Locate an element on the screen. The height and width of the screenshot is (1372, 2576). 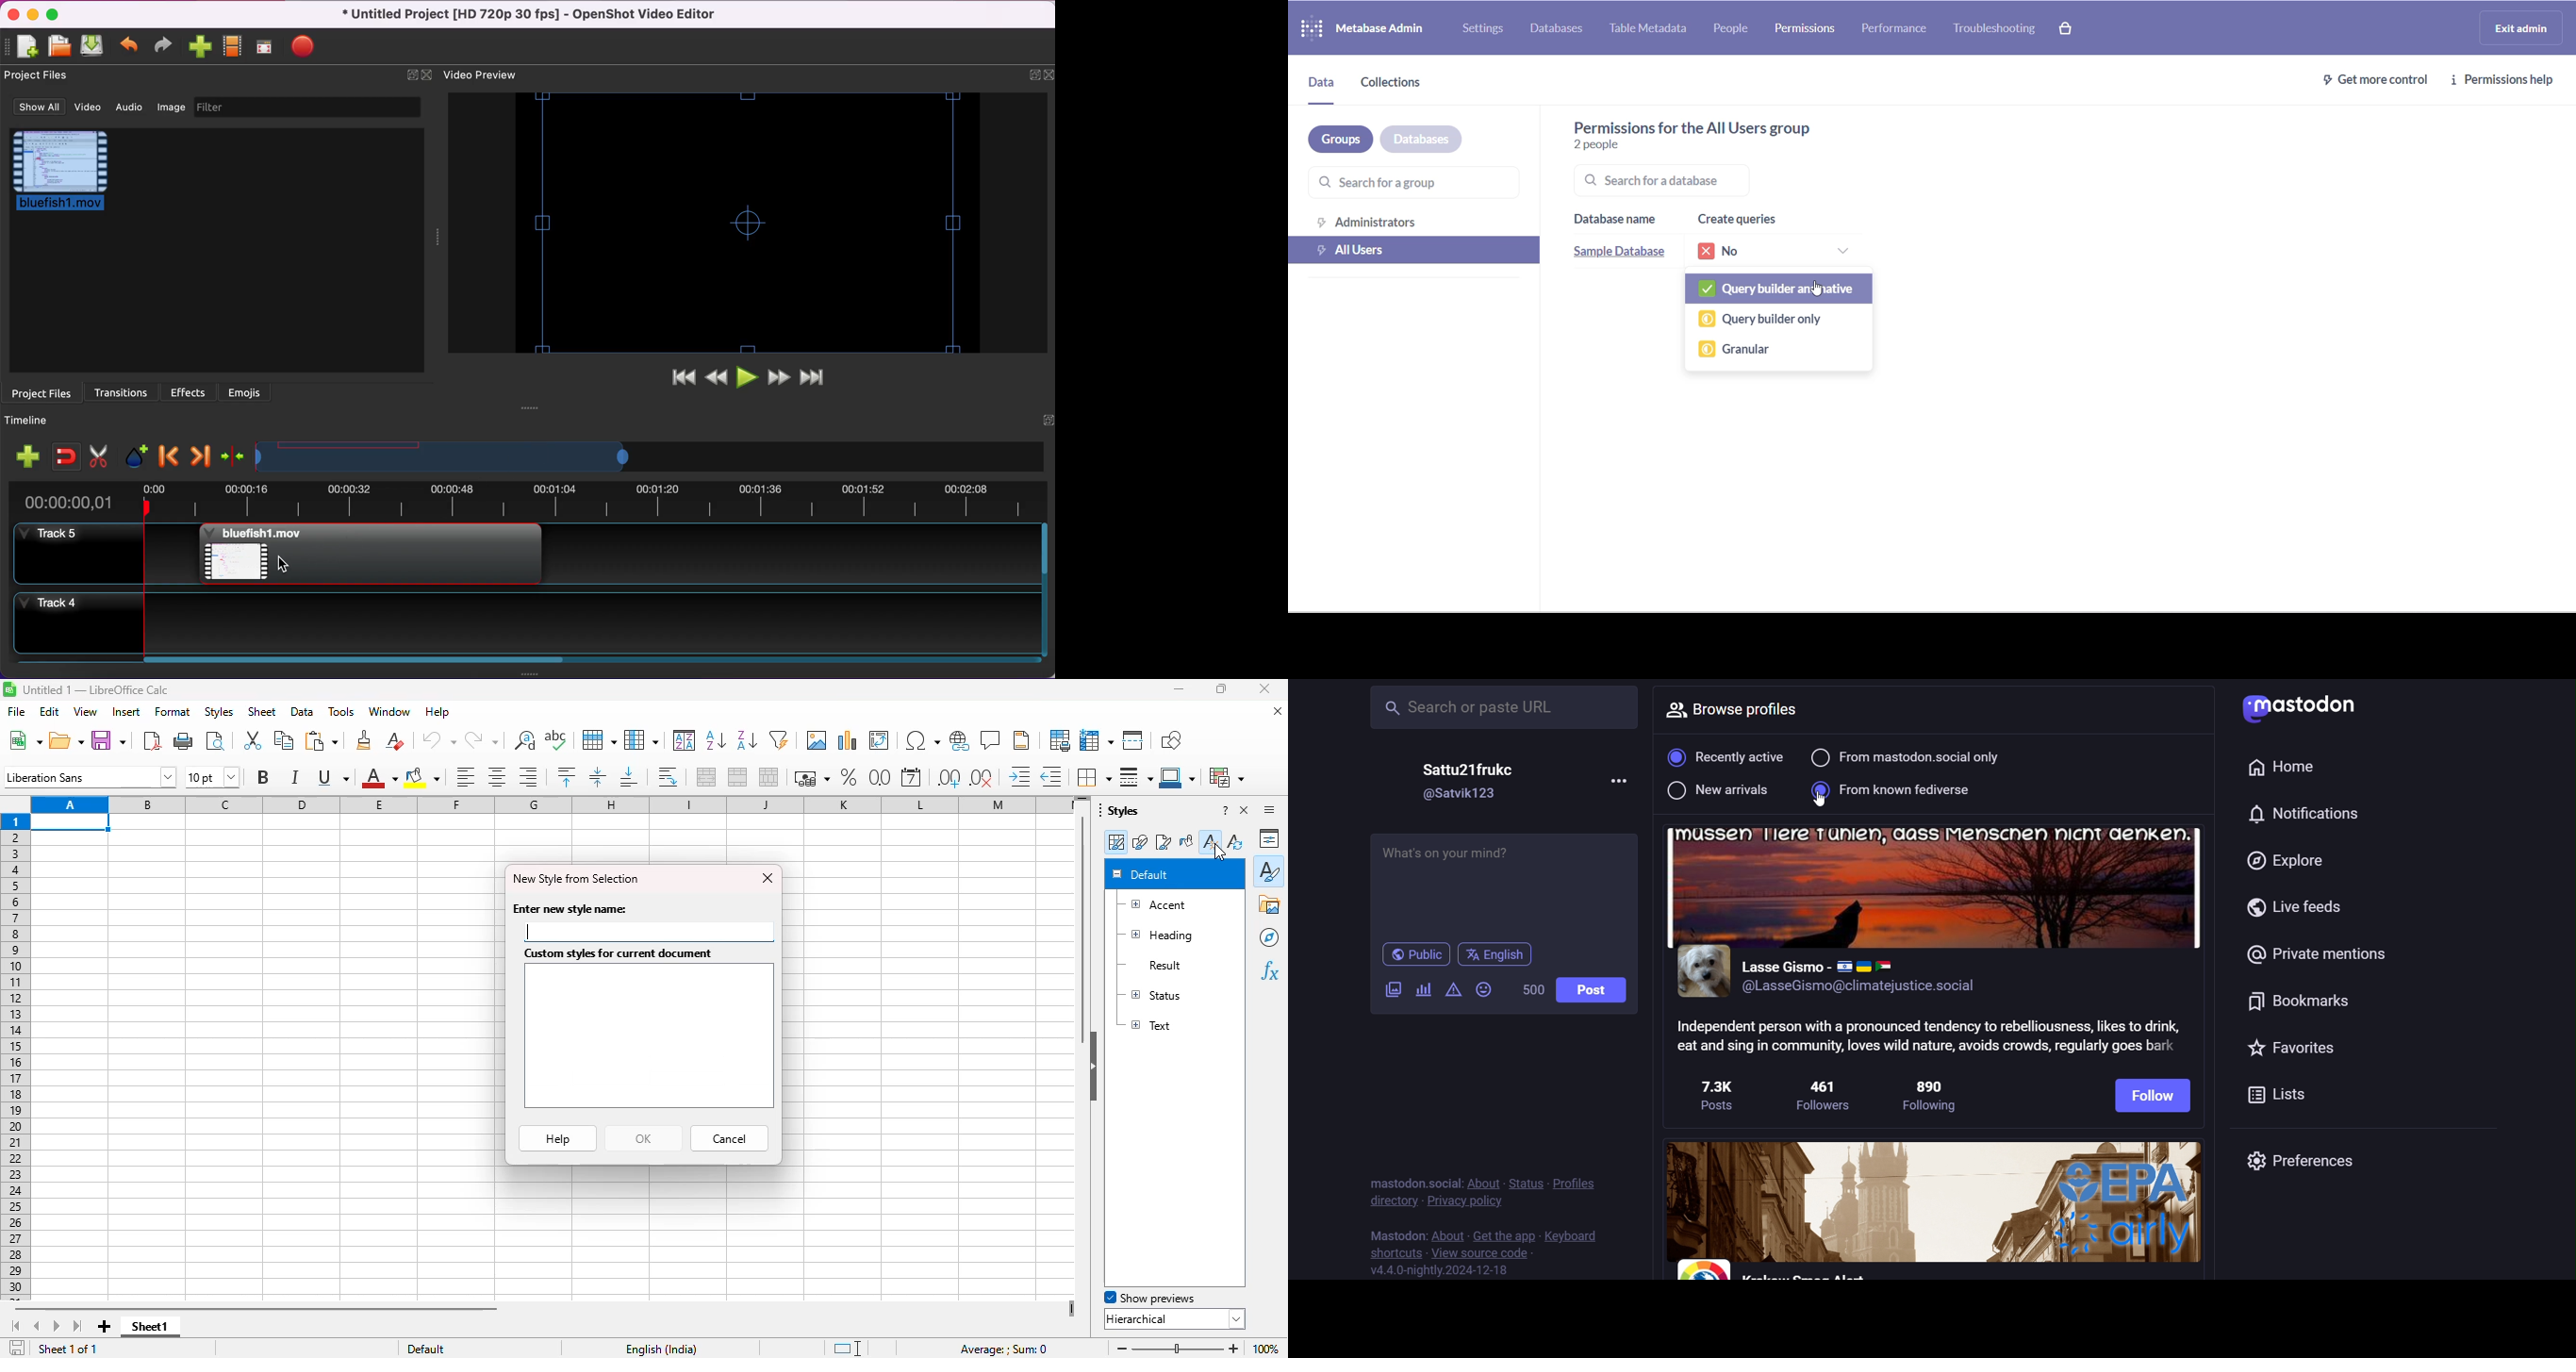
format as number is located at coordinates (881, 777).